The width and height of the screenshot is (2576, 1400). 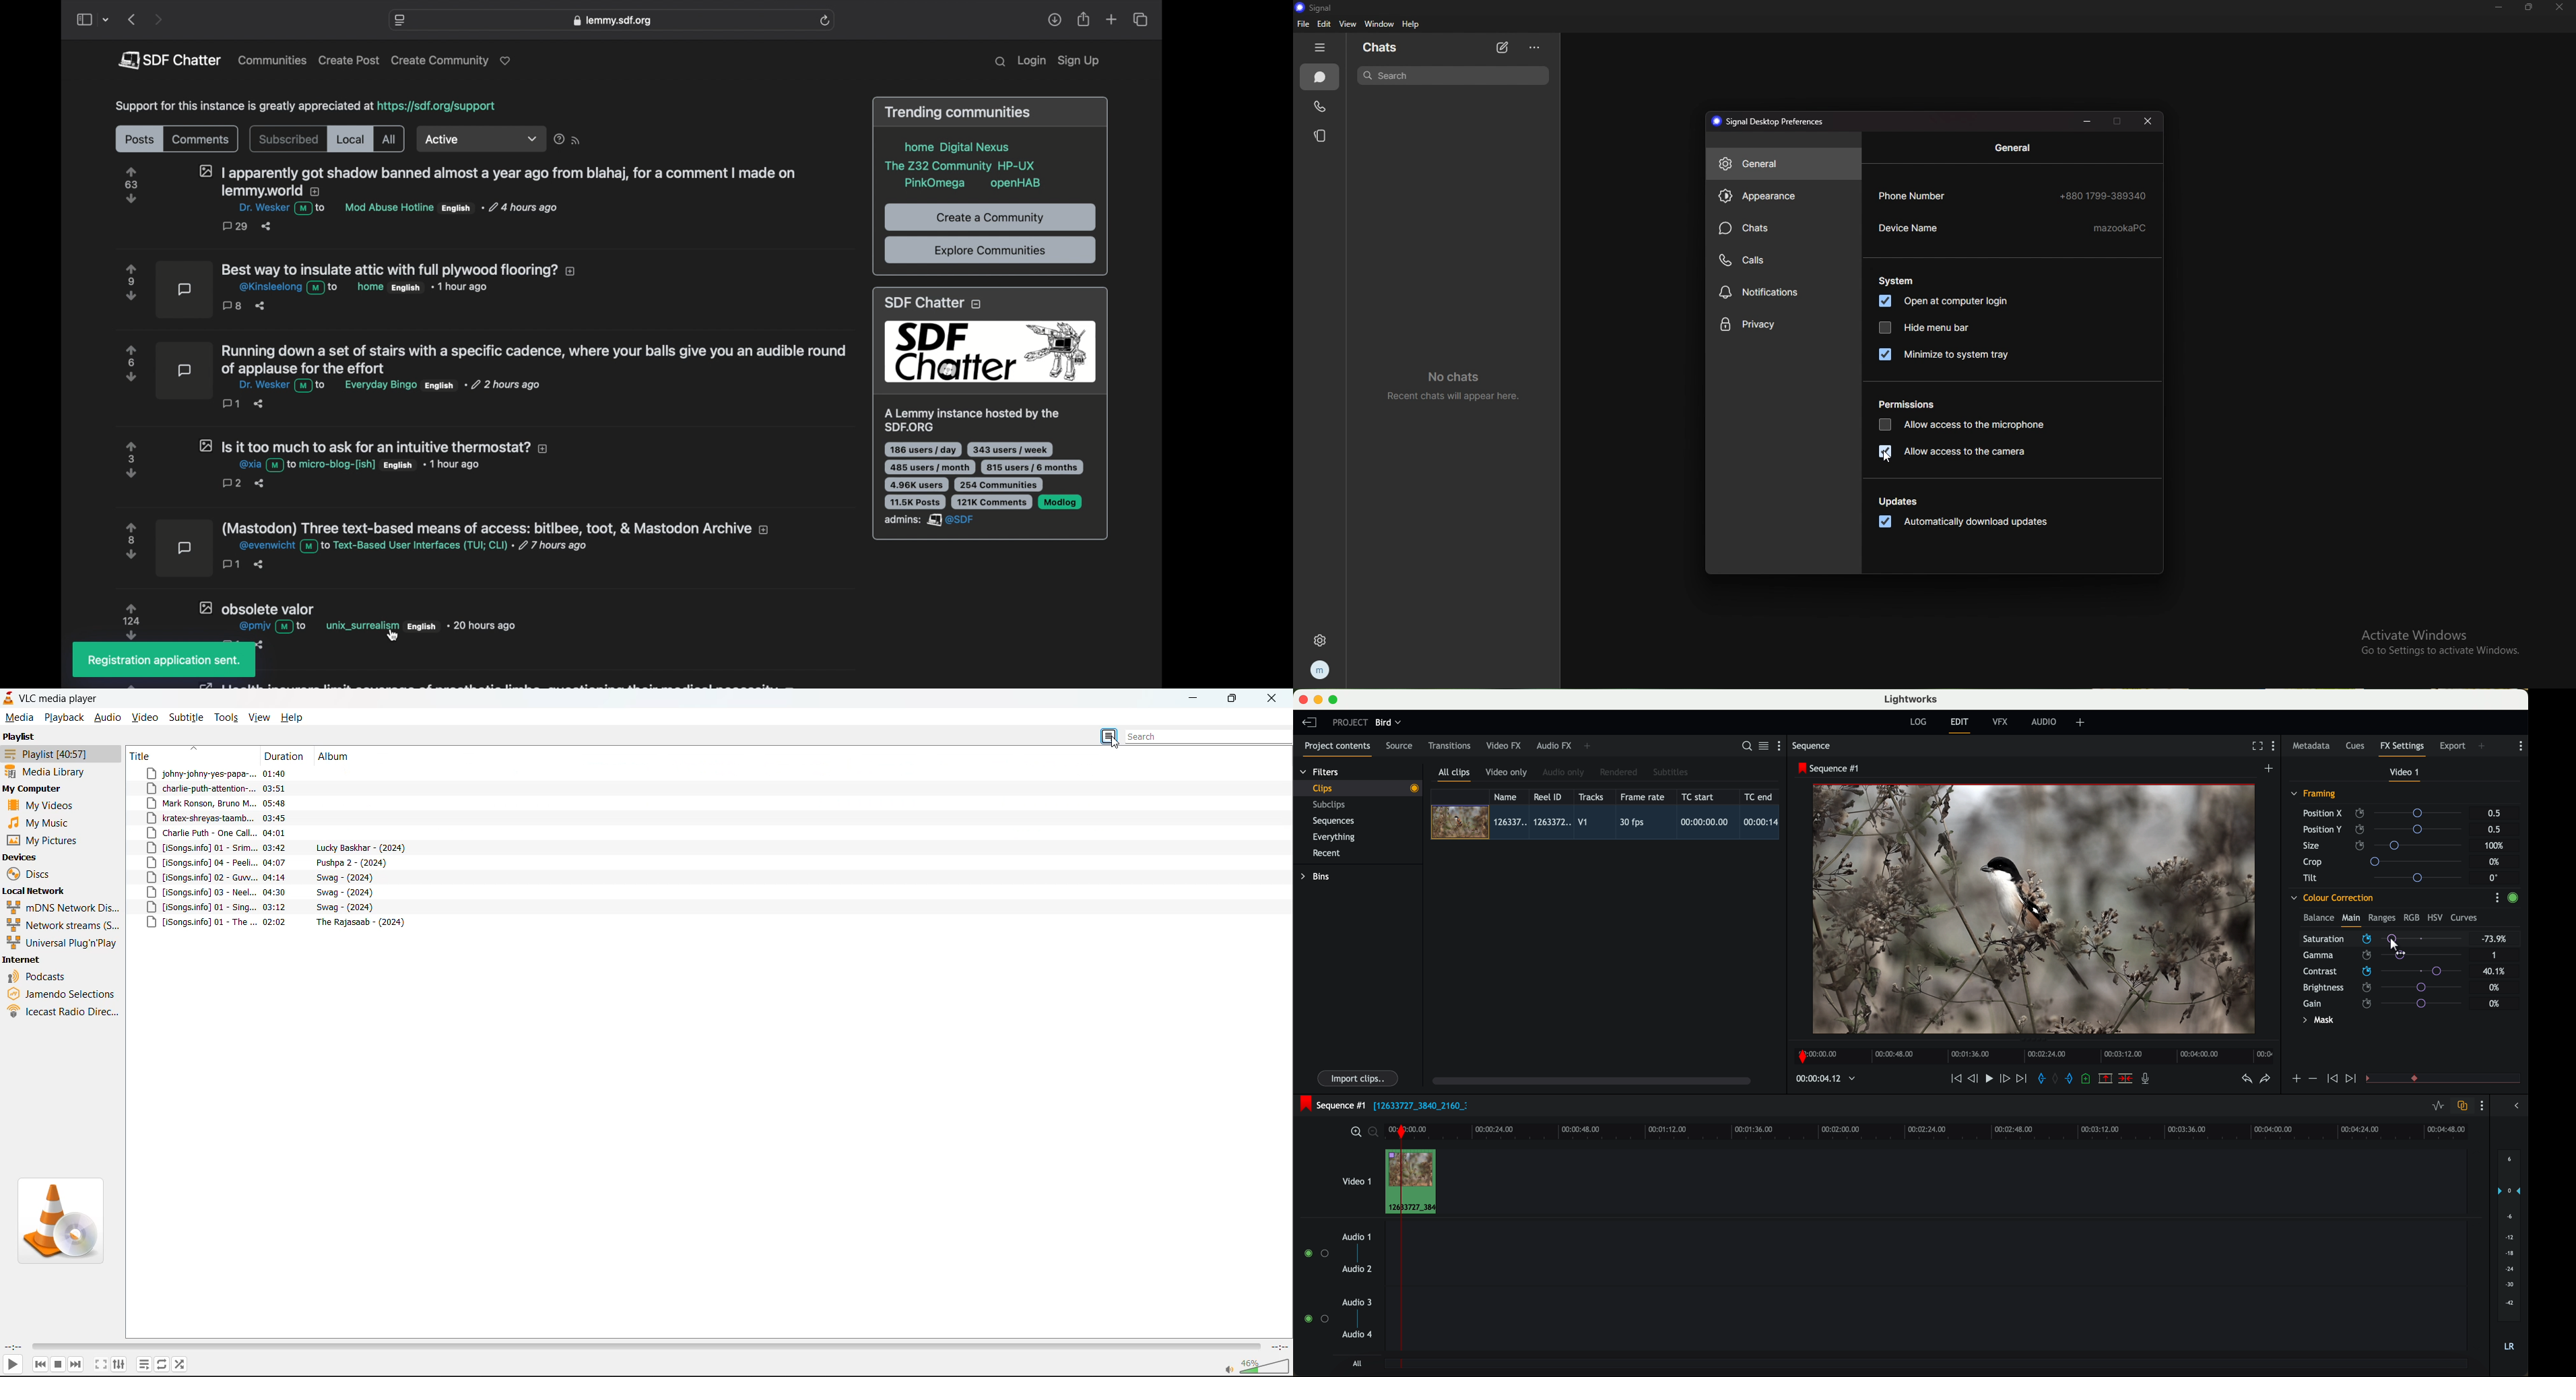 What do you see at coordinates (106, 719) in the screenshot?
I see `audio` at bounding box center [106, 719].